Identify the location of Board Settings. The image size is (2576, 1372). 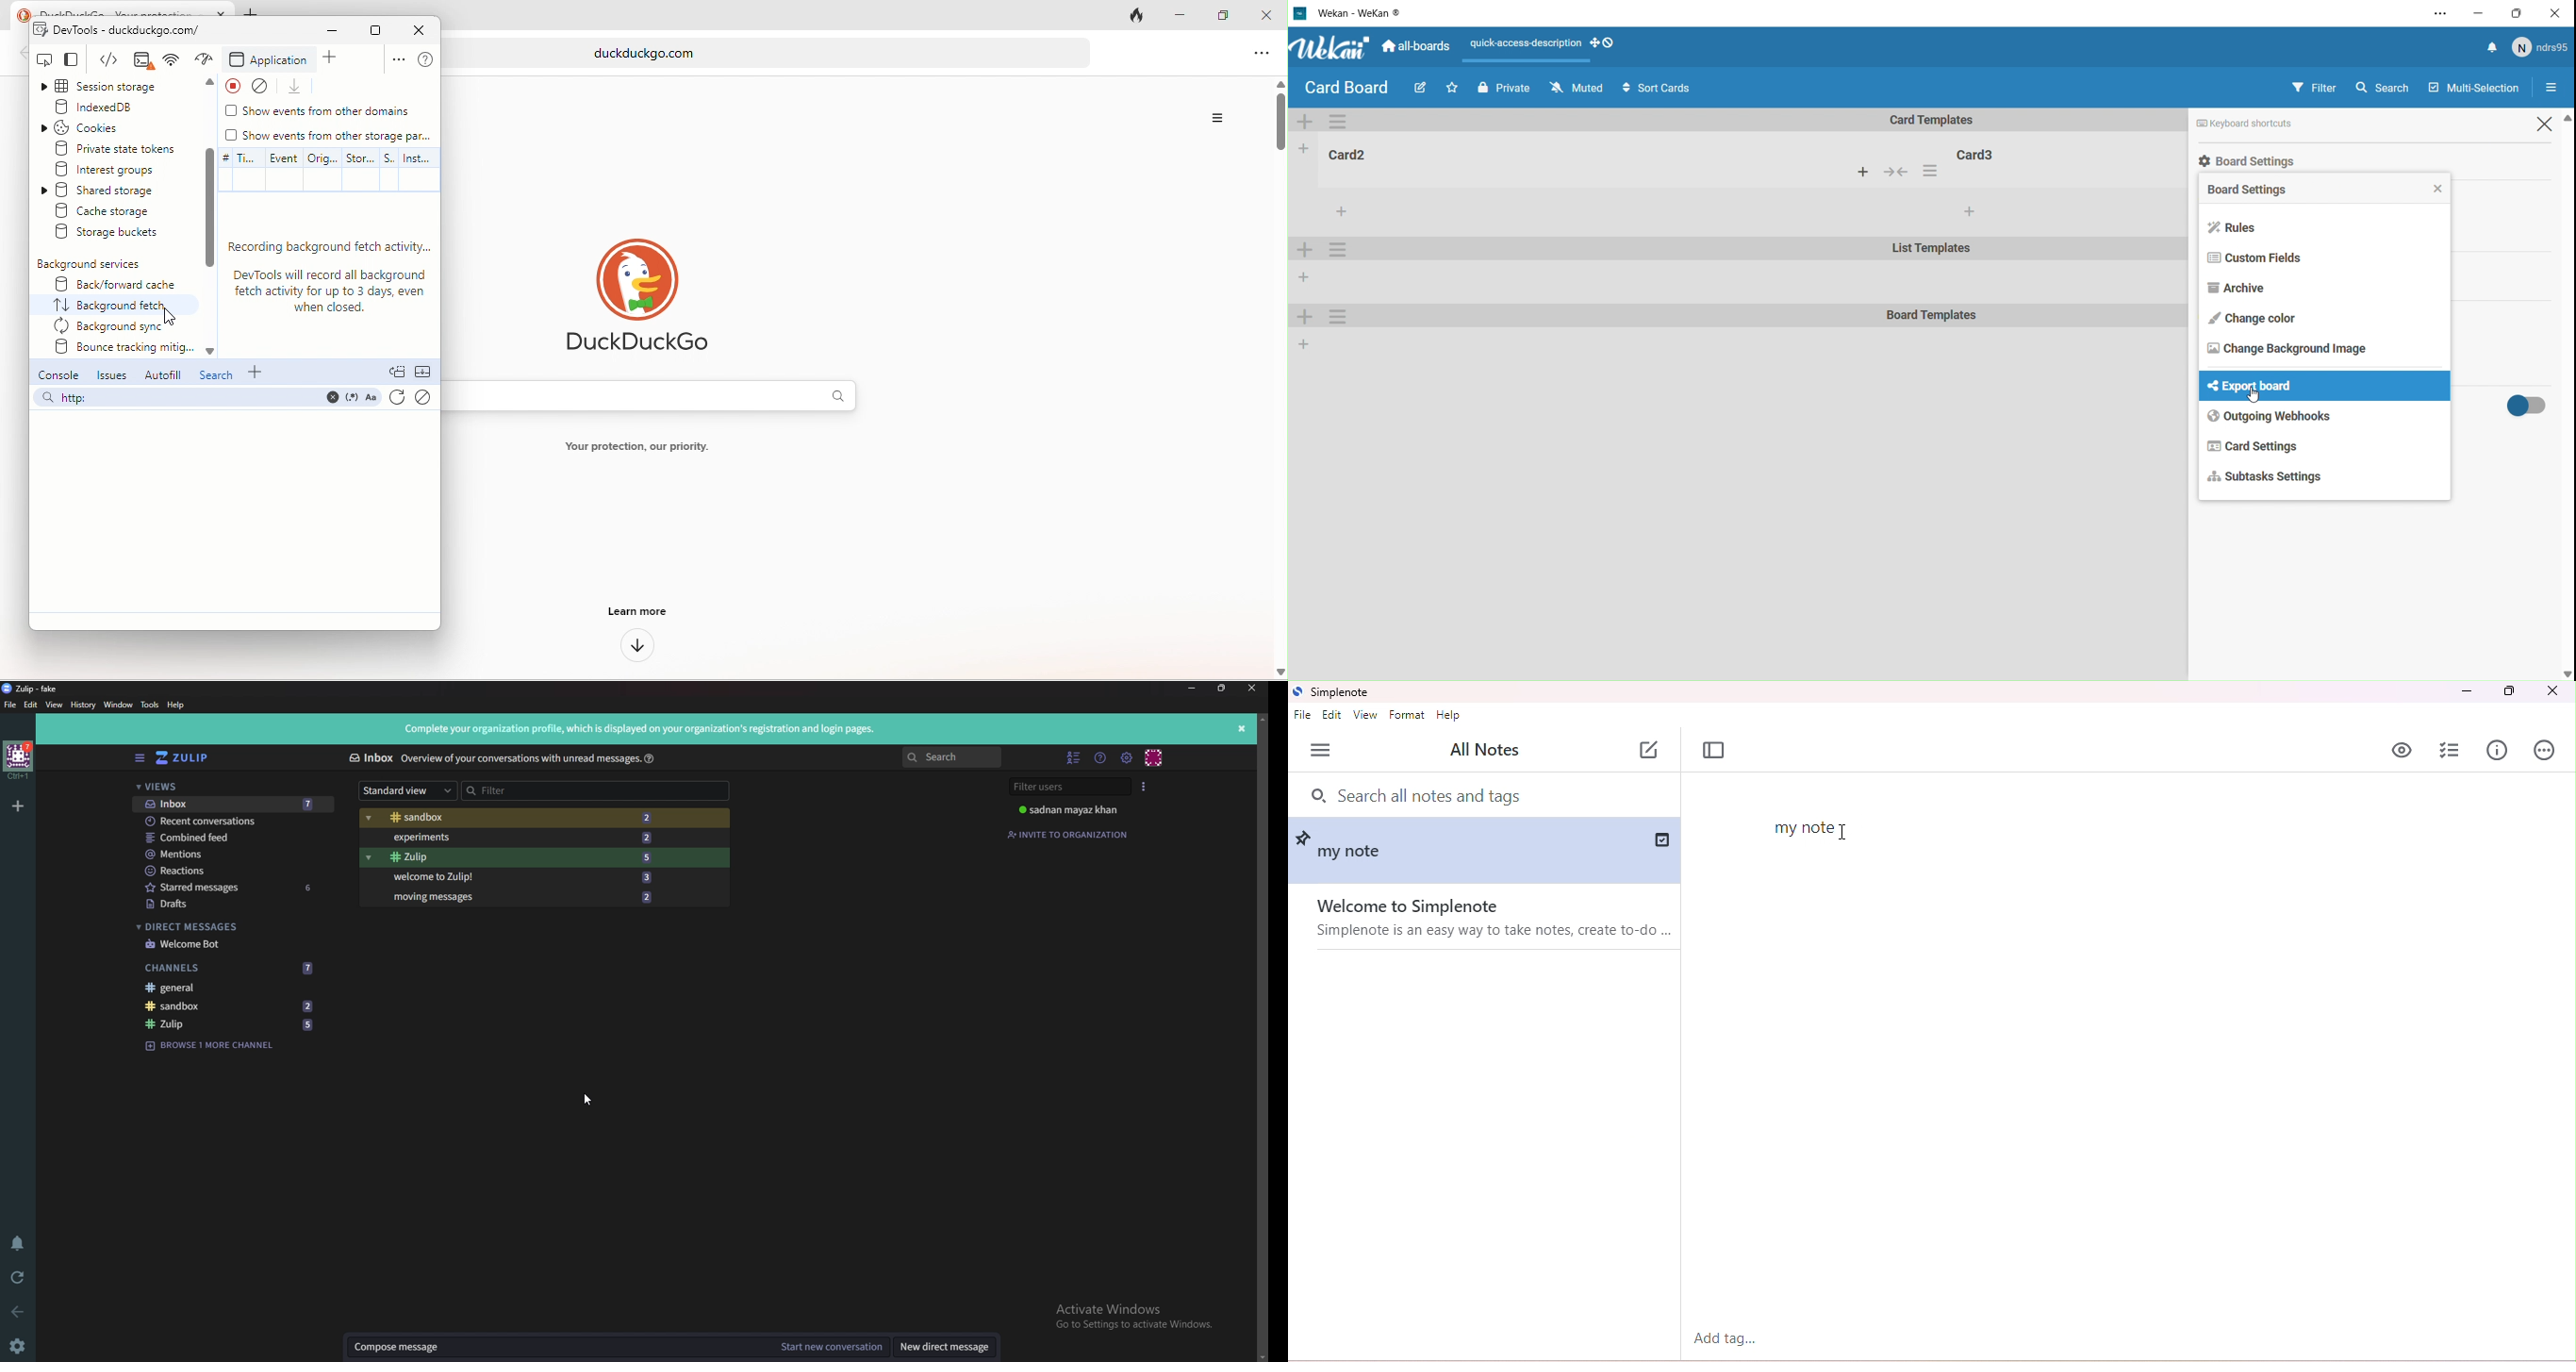
(2253, 190).